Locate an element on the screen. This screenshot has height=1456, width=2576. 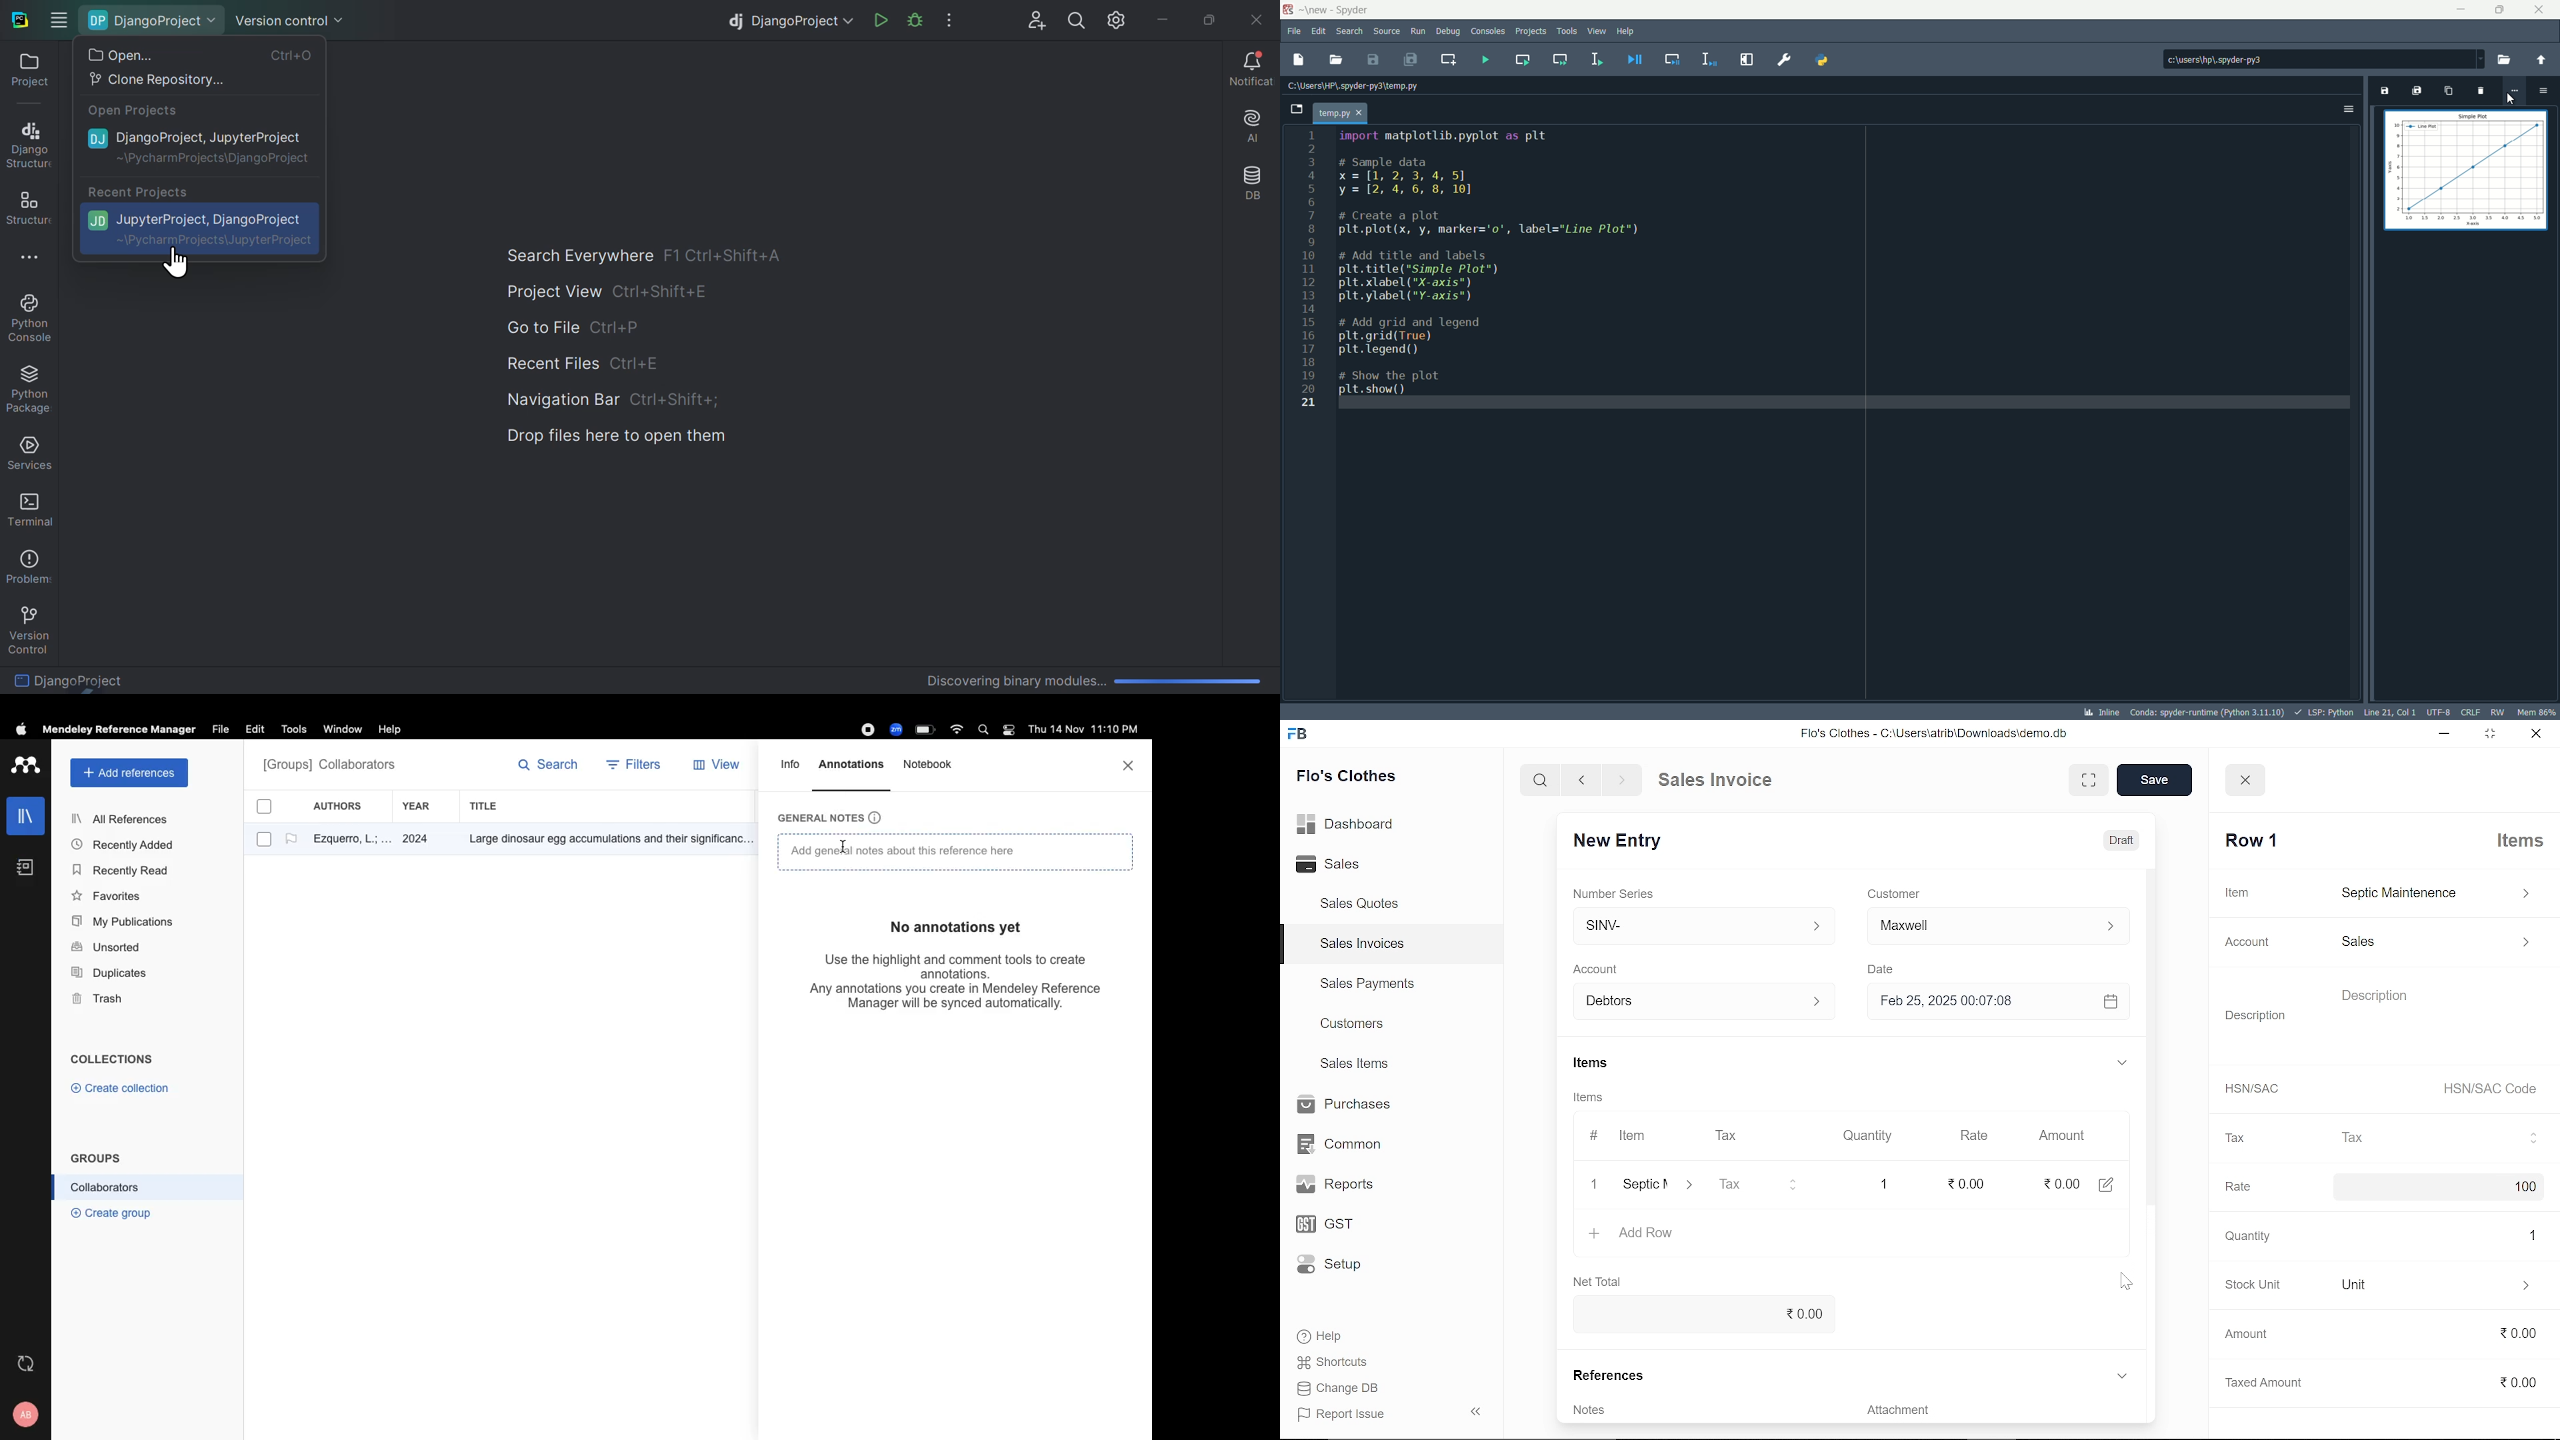
HSN/SAC Code is located at coordinates (2490, 1091).